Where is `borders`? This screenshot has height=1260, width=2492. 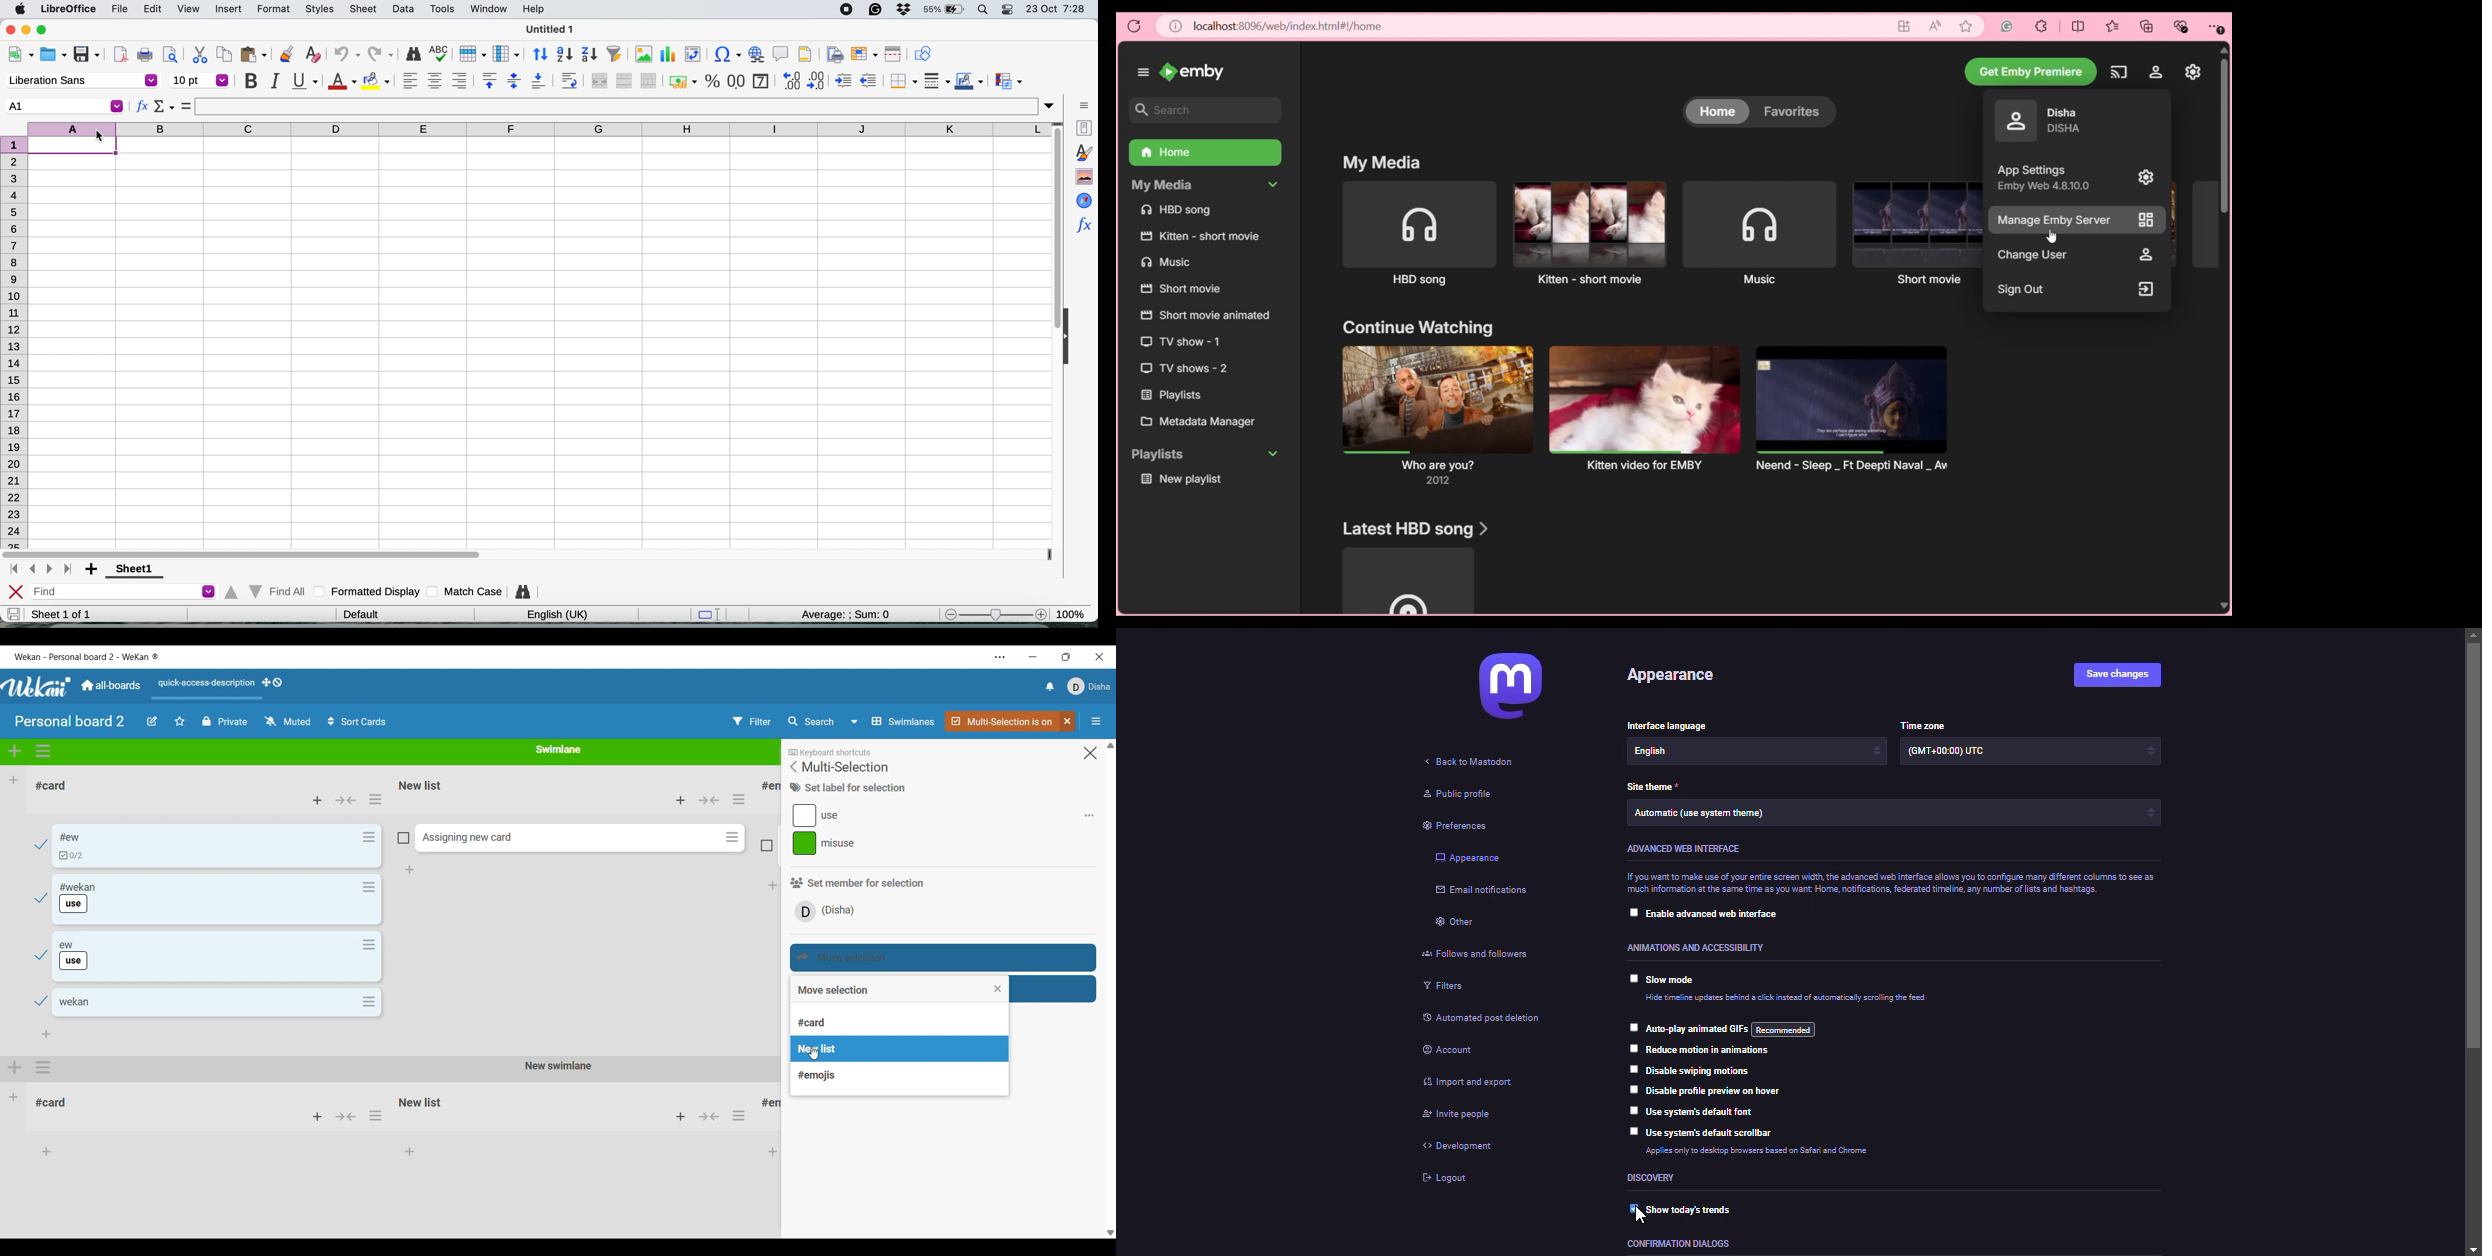
borders is located at coordinates (902, 80).